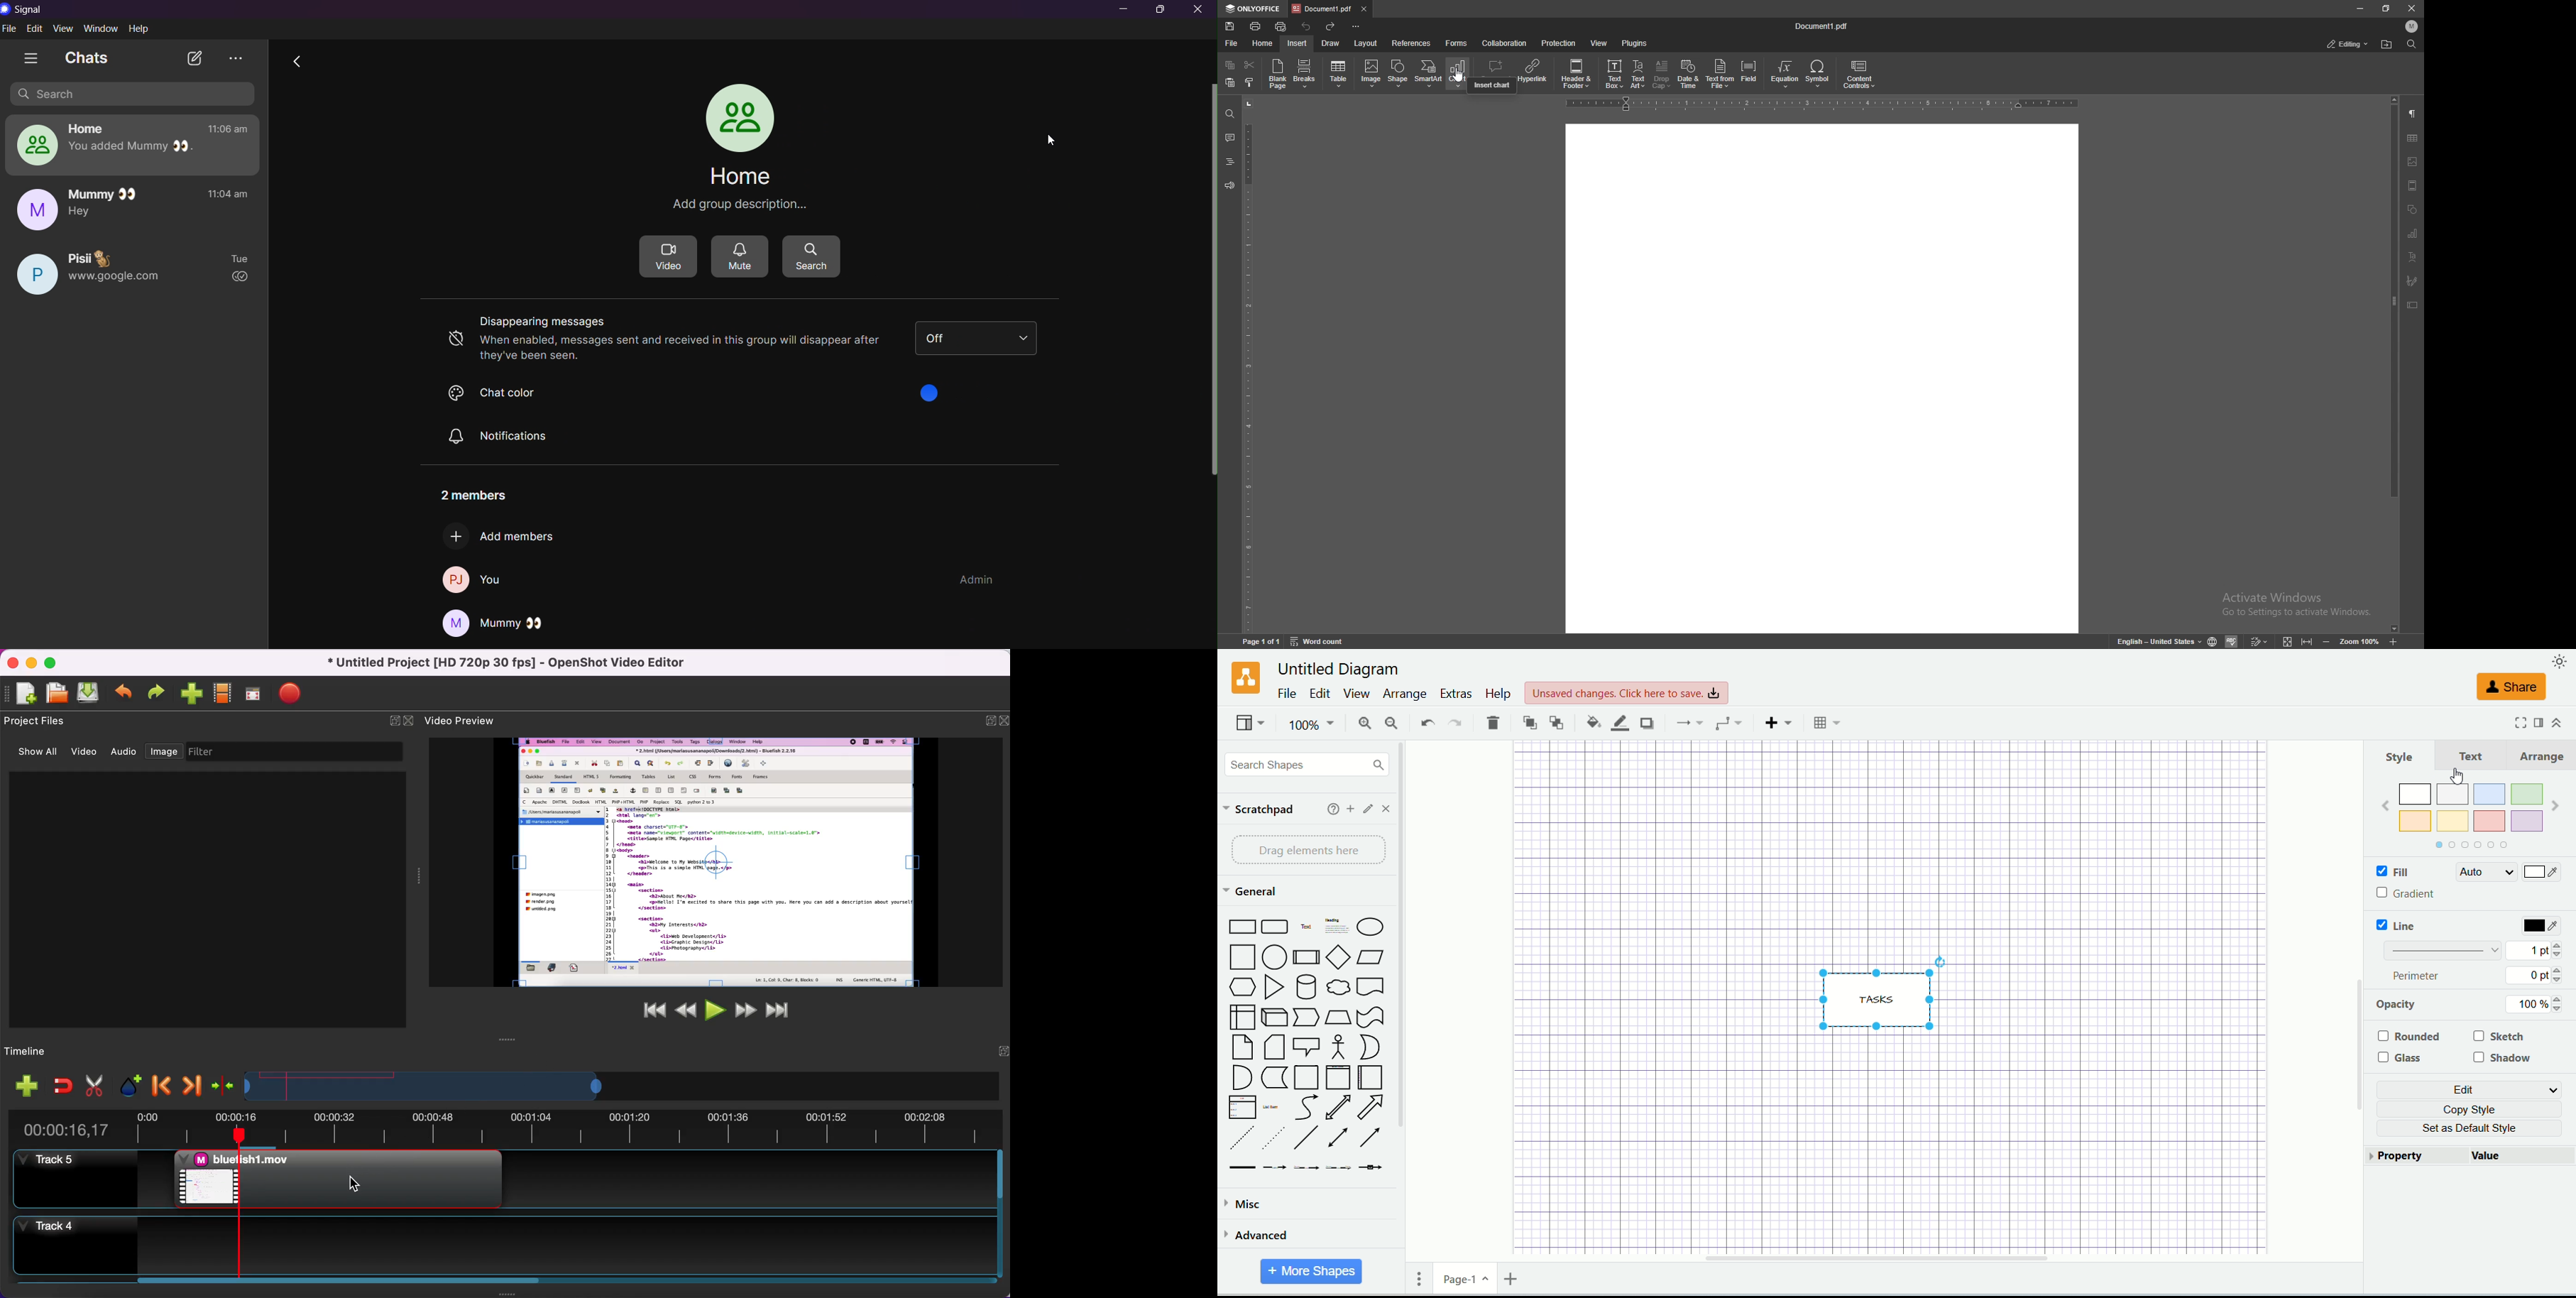 The image size is (2576, 1316). What do you see at coordinates (1338, 1077) in the screenshot?
I see `Vertical Container` at bounding box center [1338, 1077].